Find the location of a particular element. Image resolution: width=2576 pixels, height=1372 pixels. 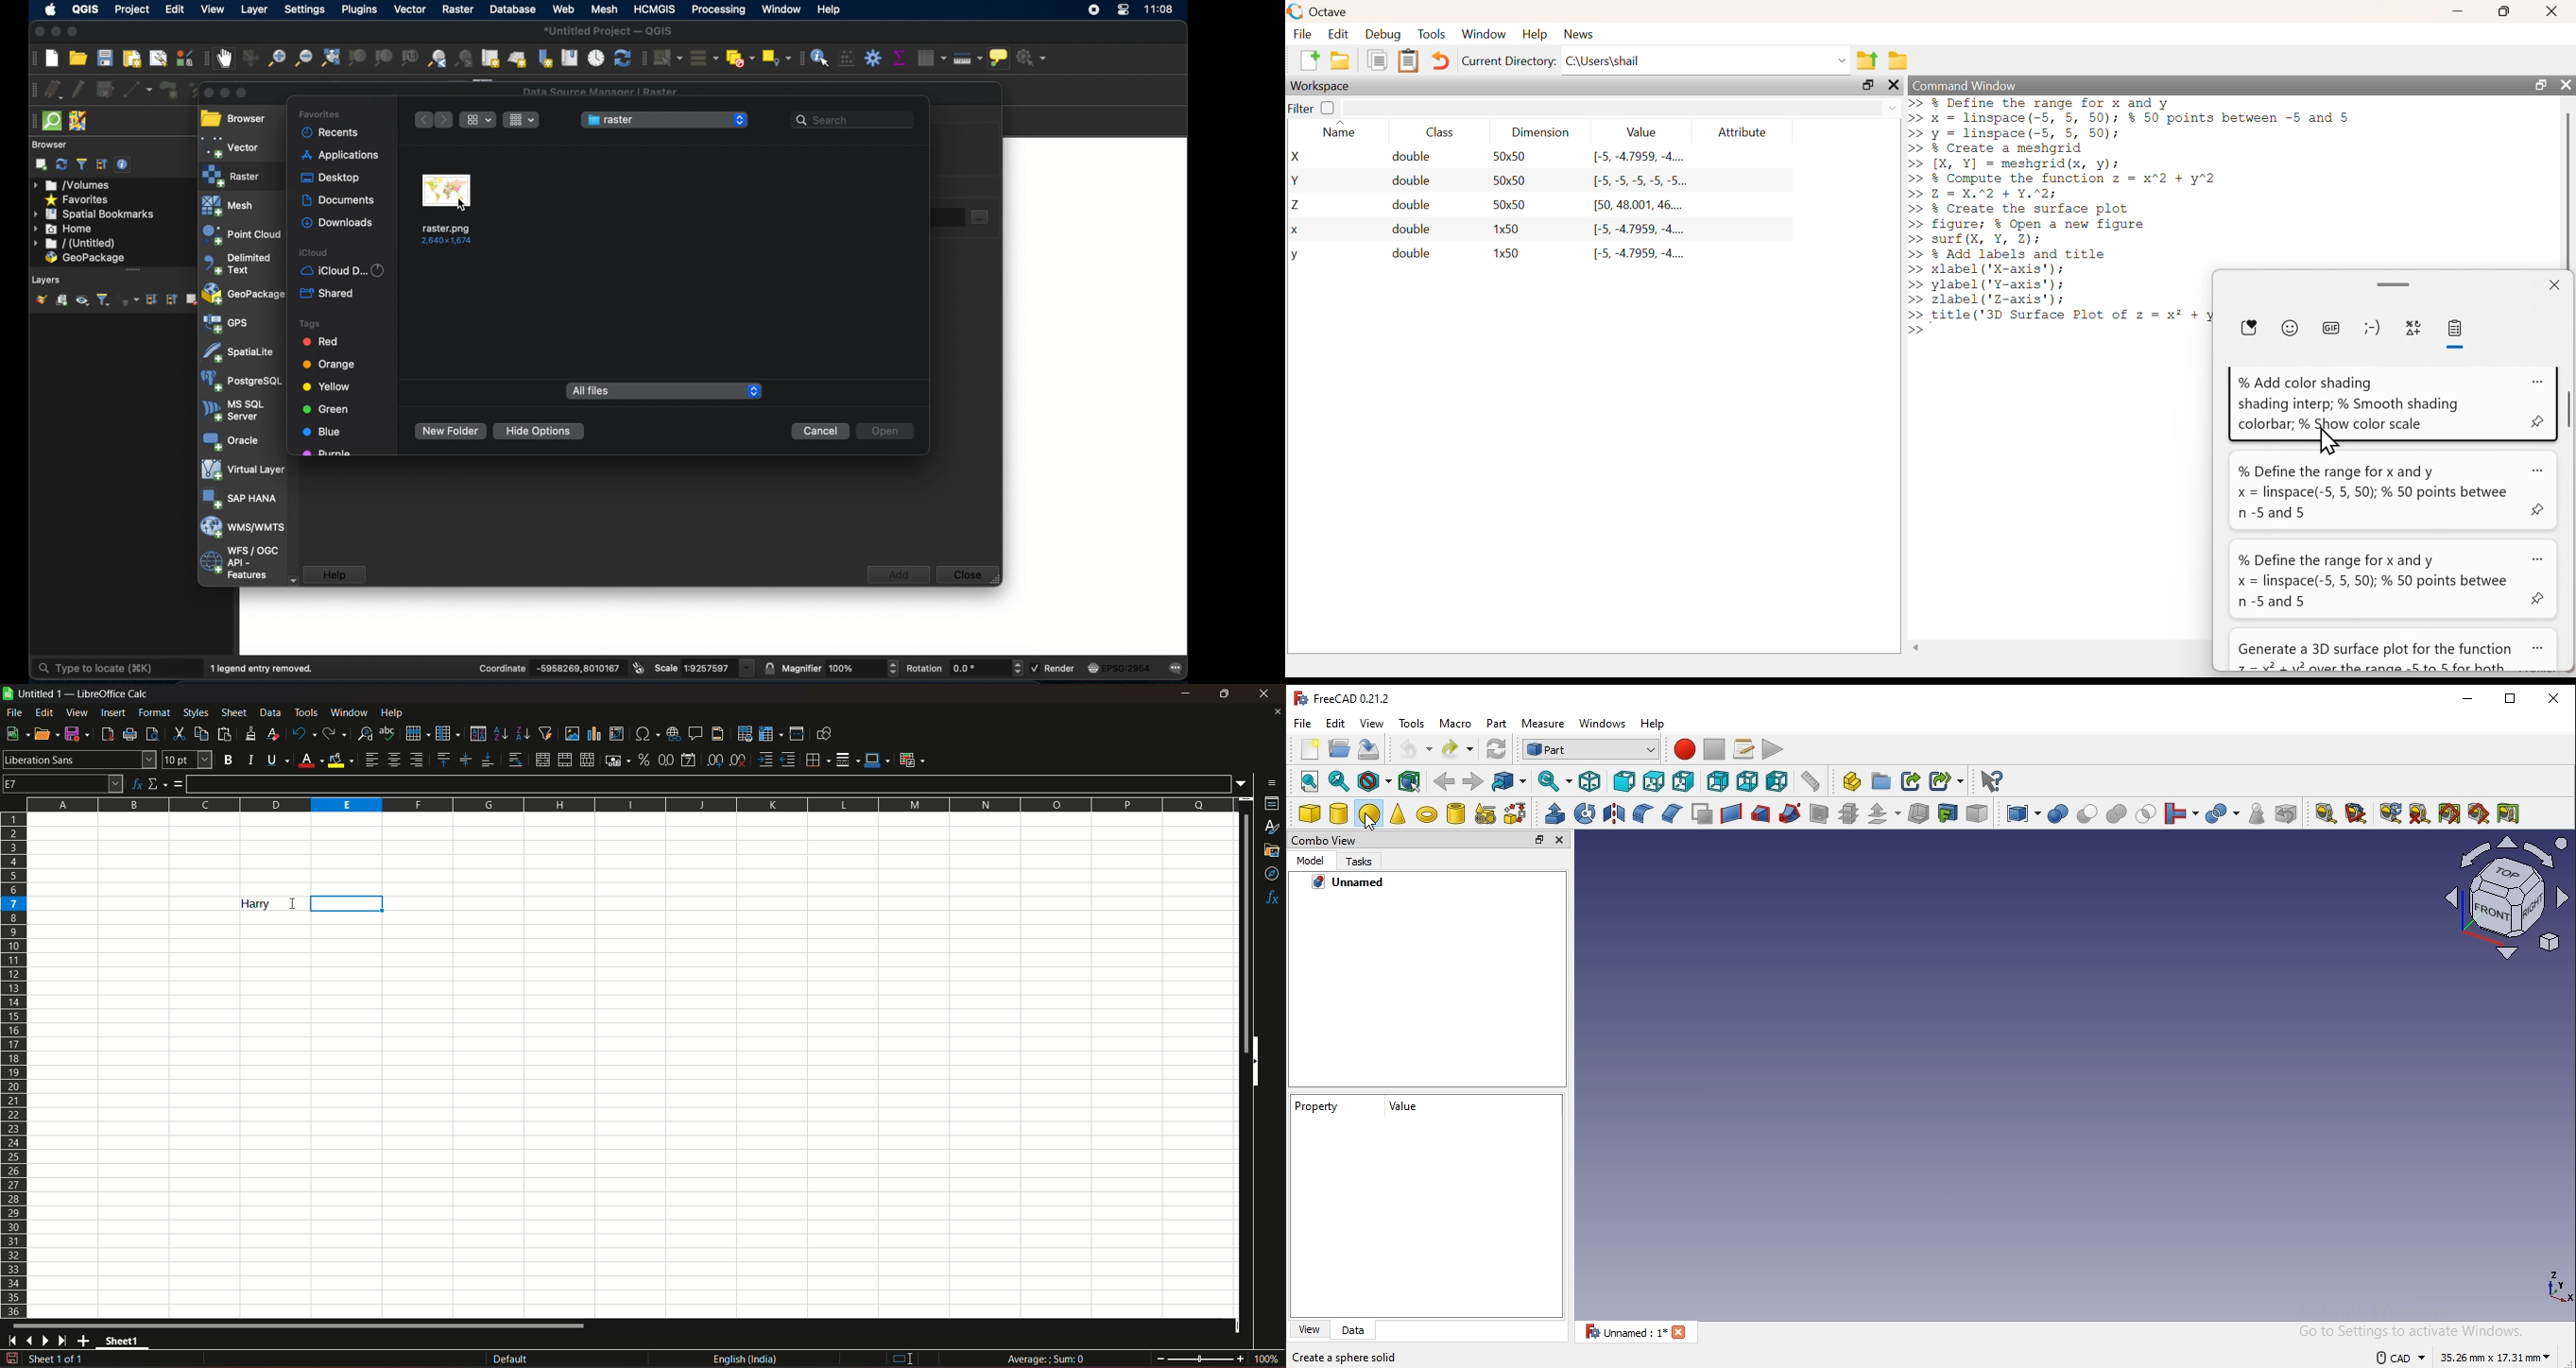

part is located at coordinates (1499, 723).